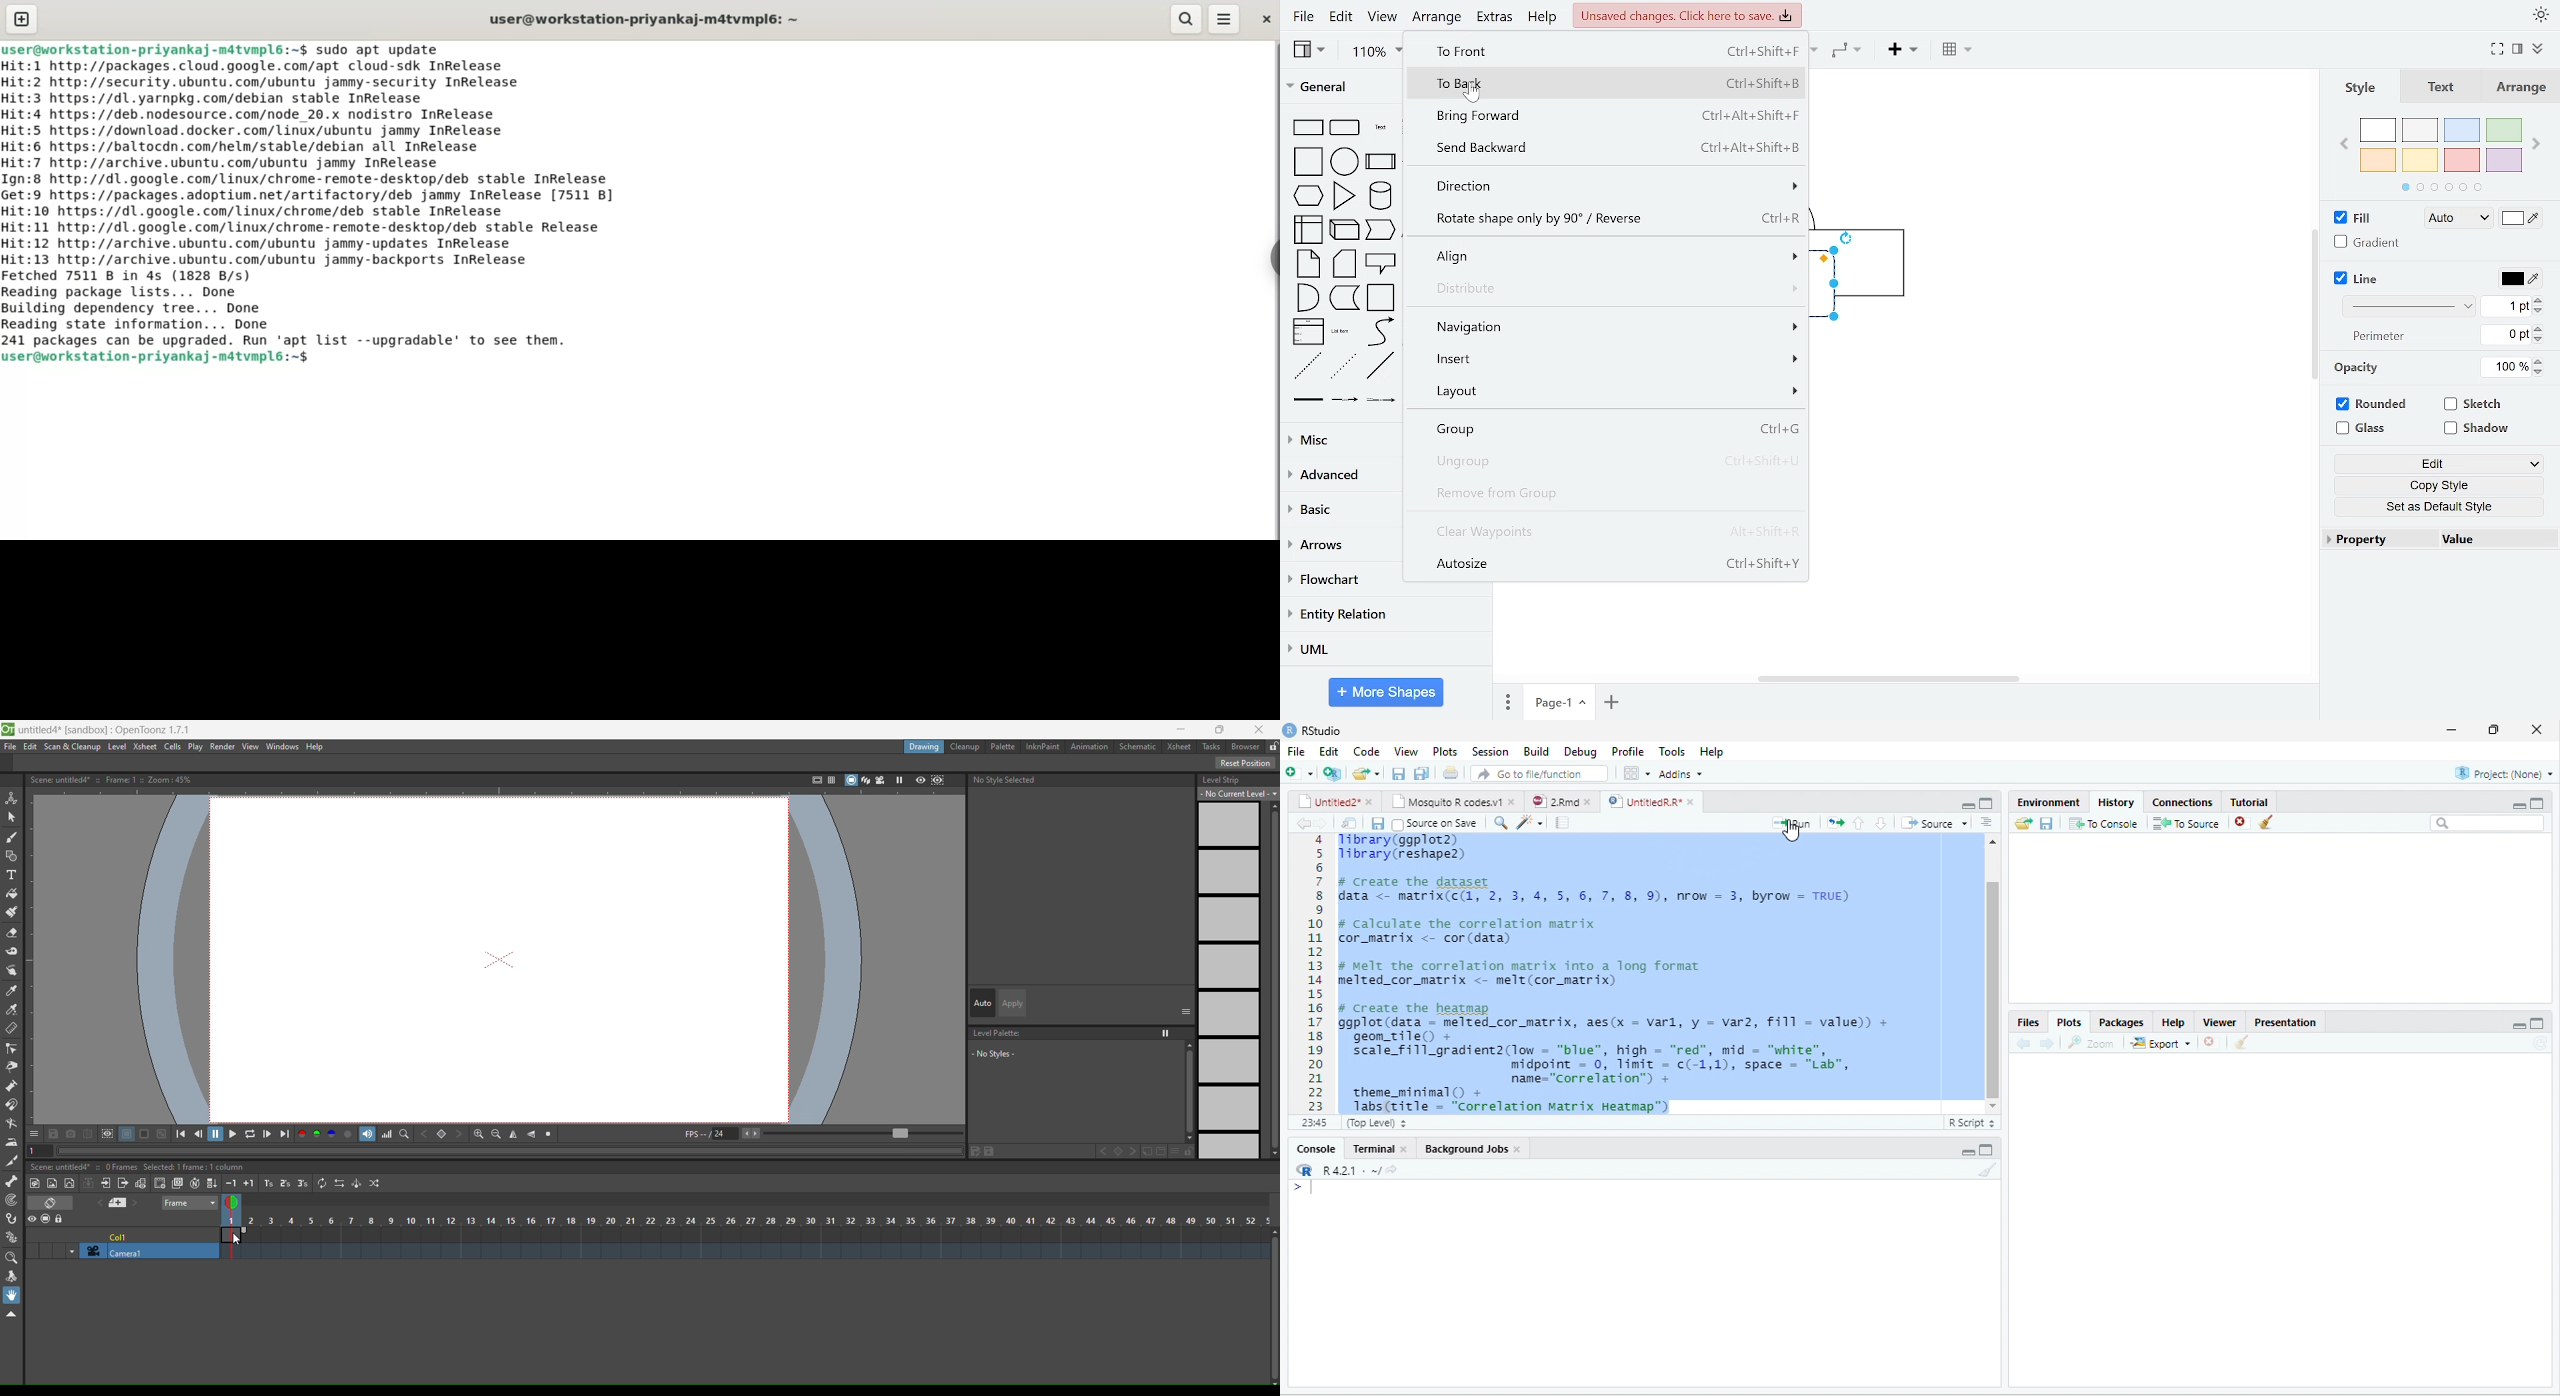 This screenshot has height=1400, width=2576. I want to click on project none, so click(2493, 774).